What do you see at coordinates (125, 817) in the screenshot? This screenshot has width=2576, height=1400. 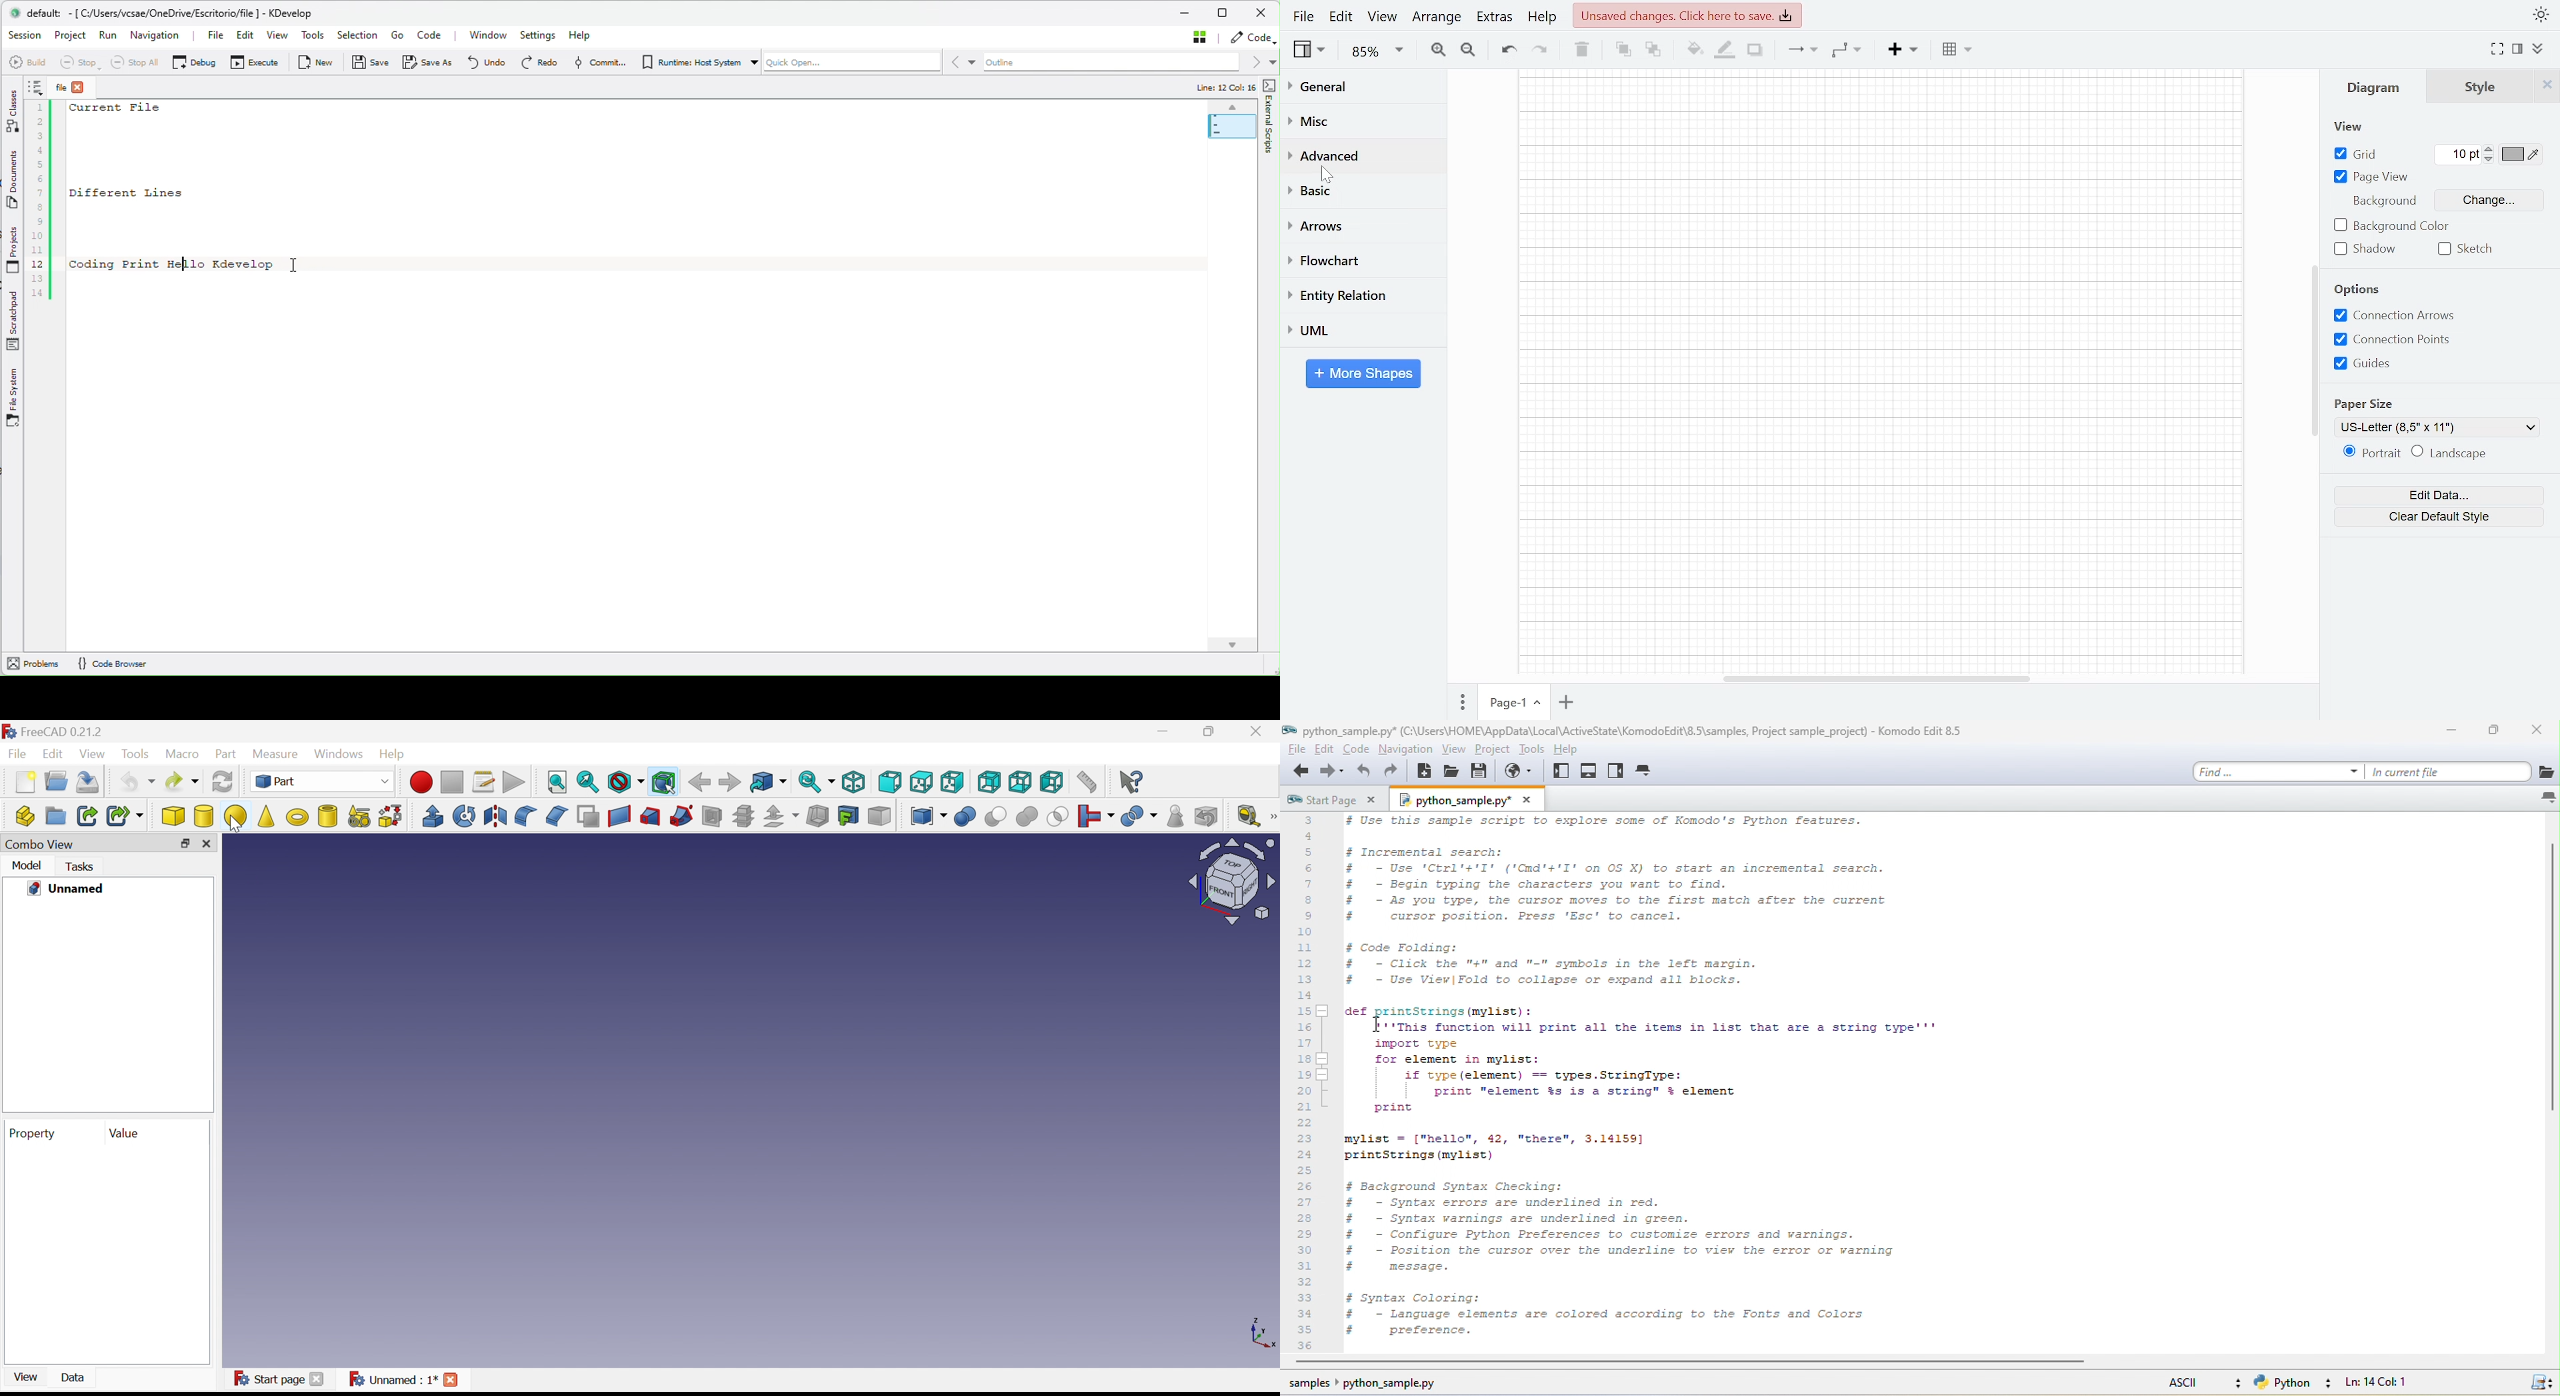 I see `Create sub-link` at bounding box center [125, 817].